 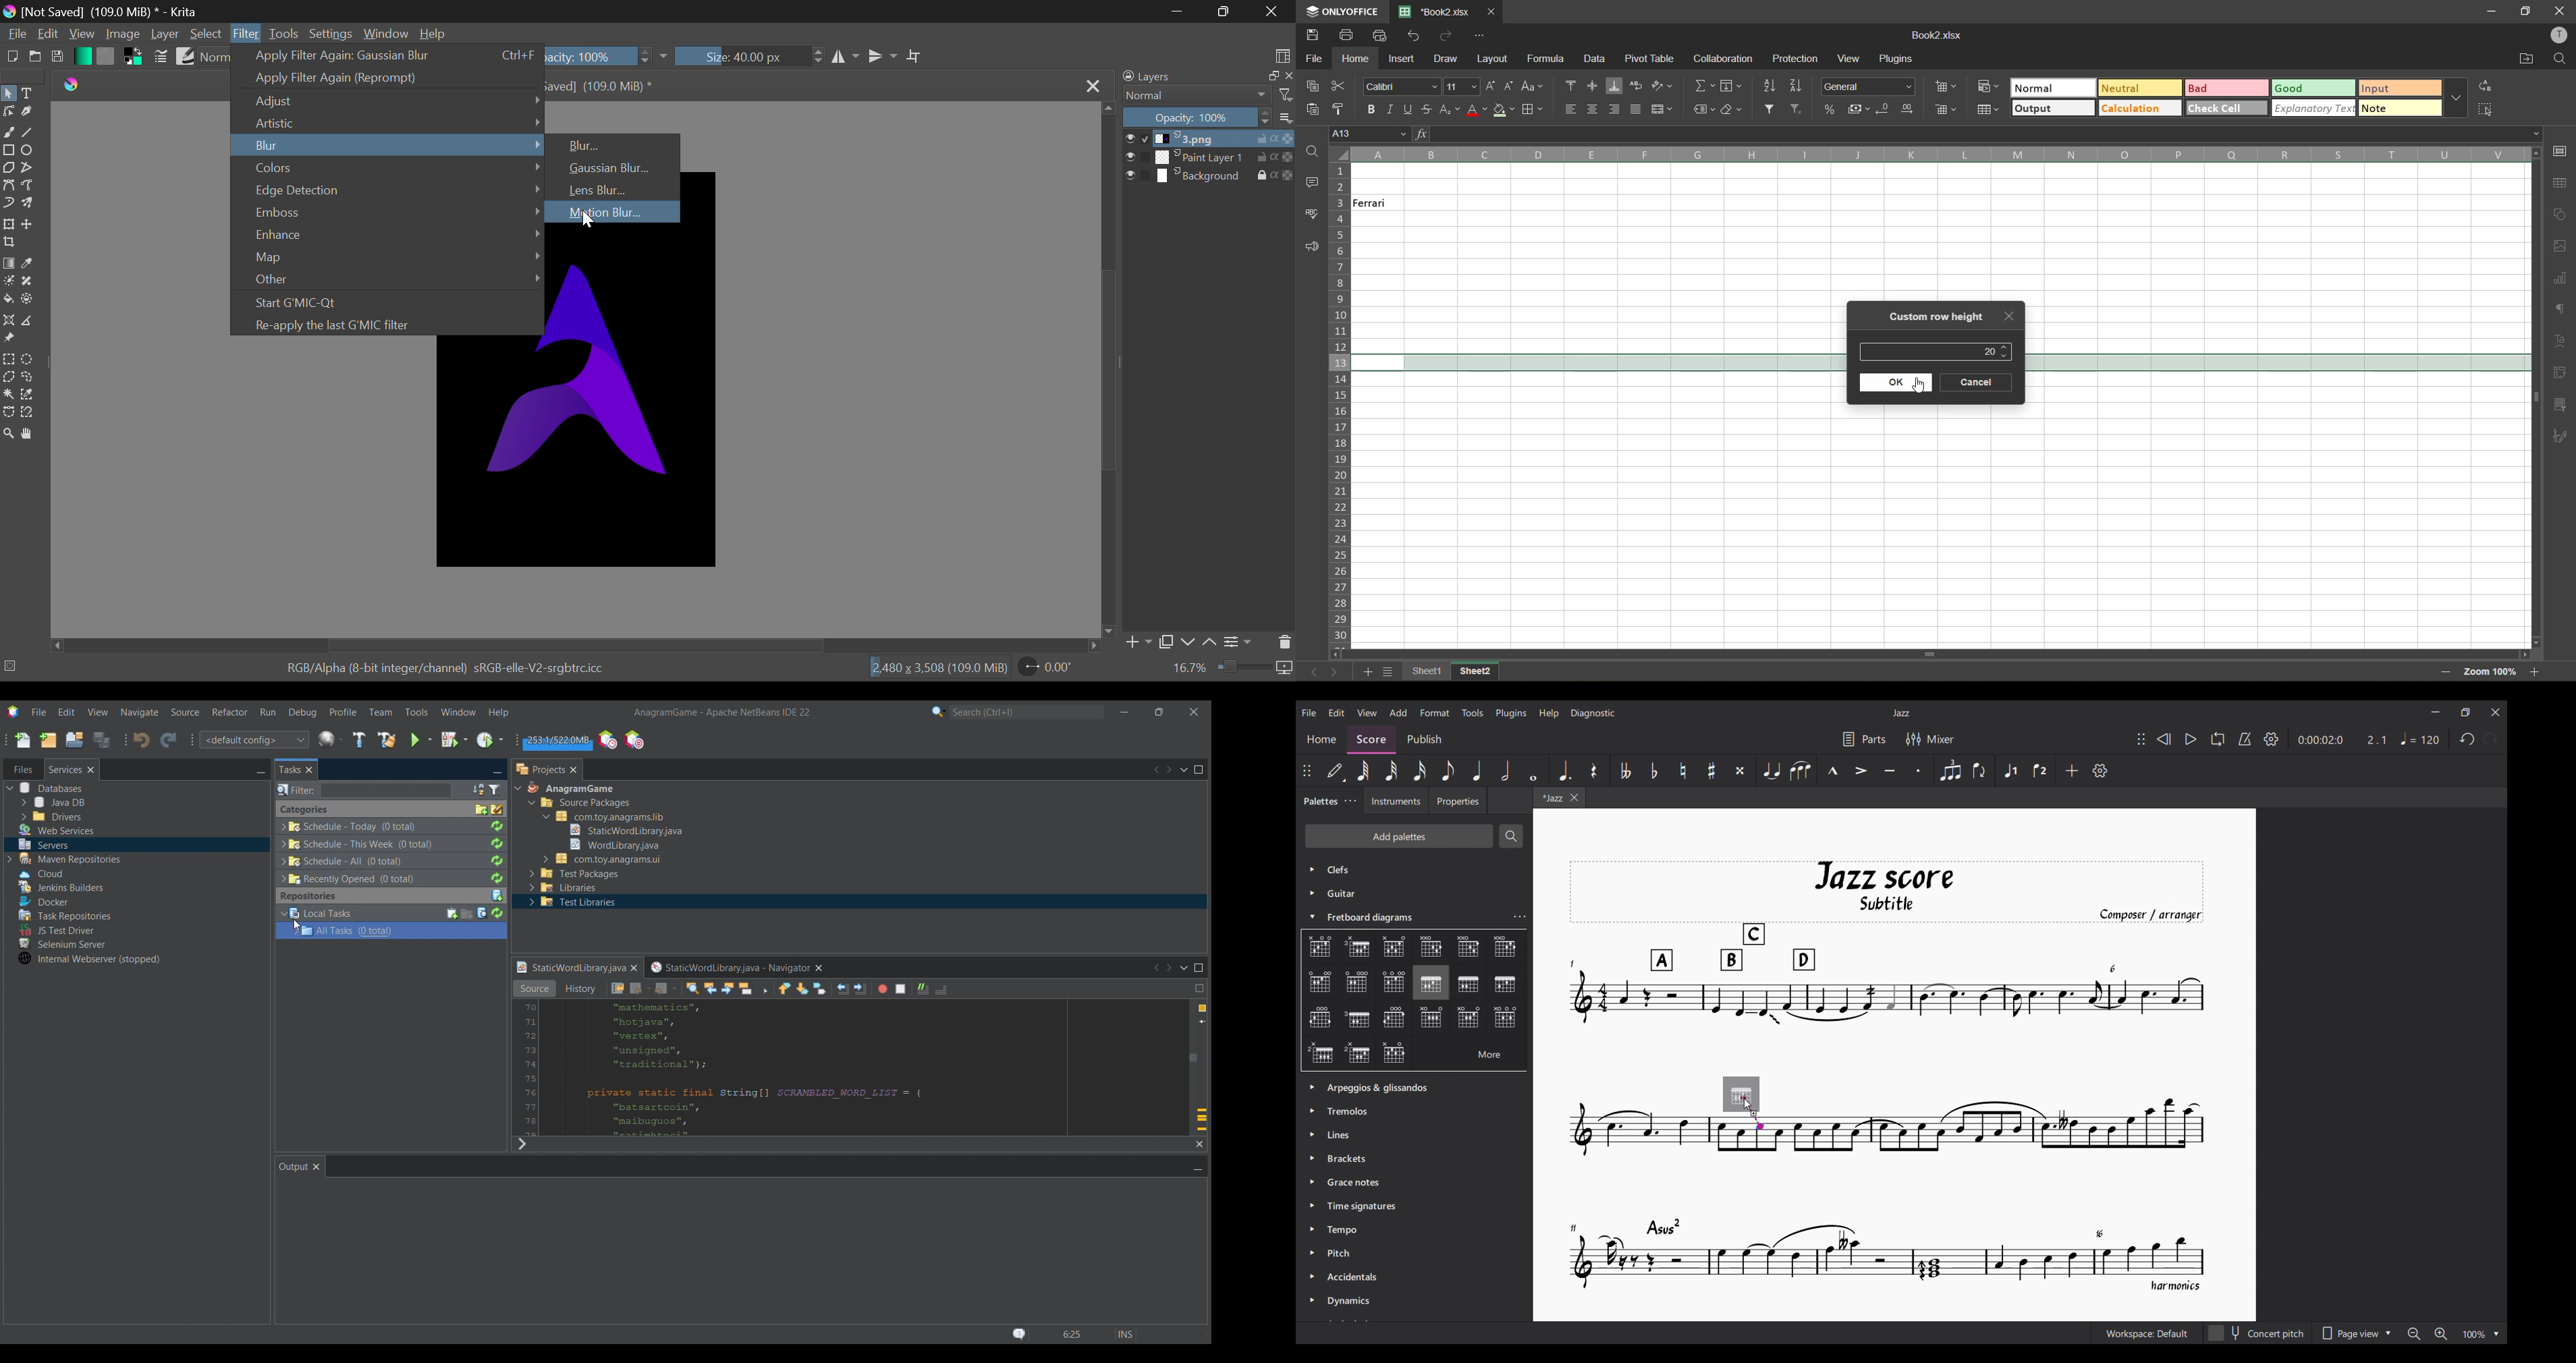 I want to click on Chart 16, so click(x=1505, y=1019).